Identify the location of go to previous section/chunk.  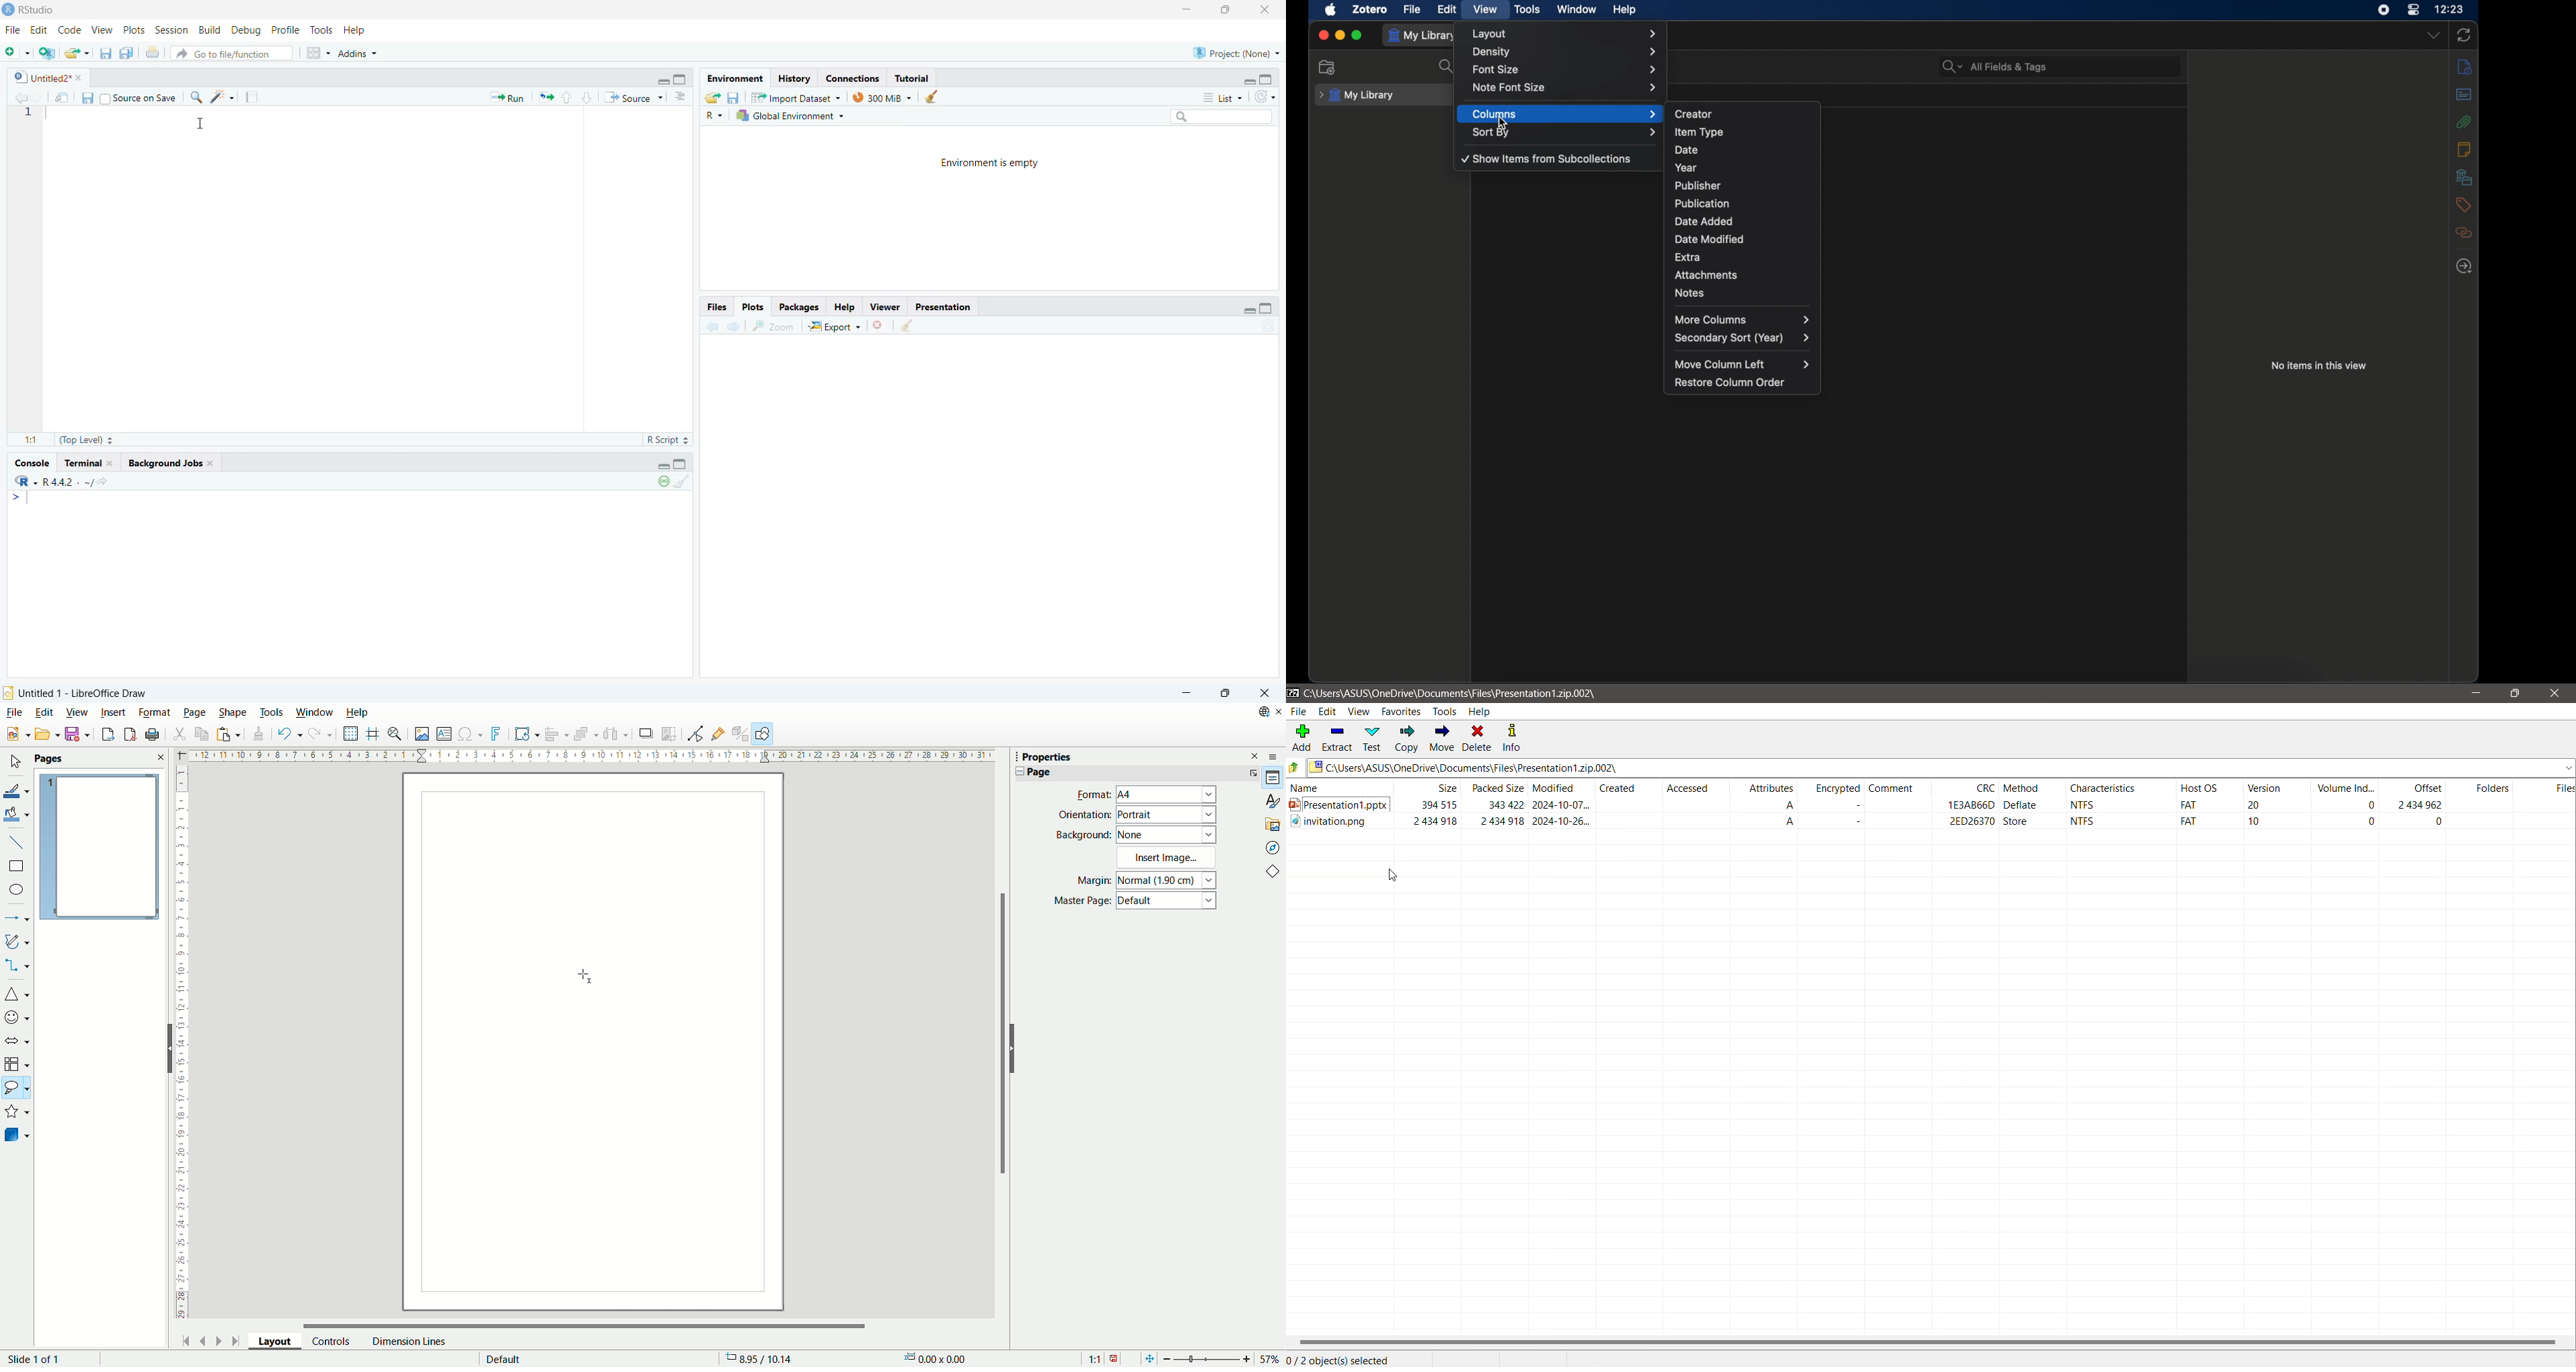
(566, 99).